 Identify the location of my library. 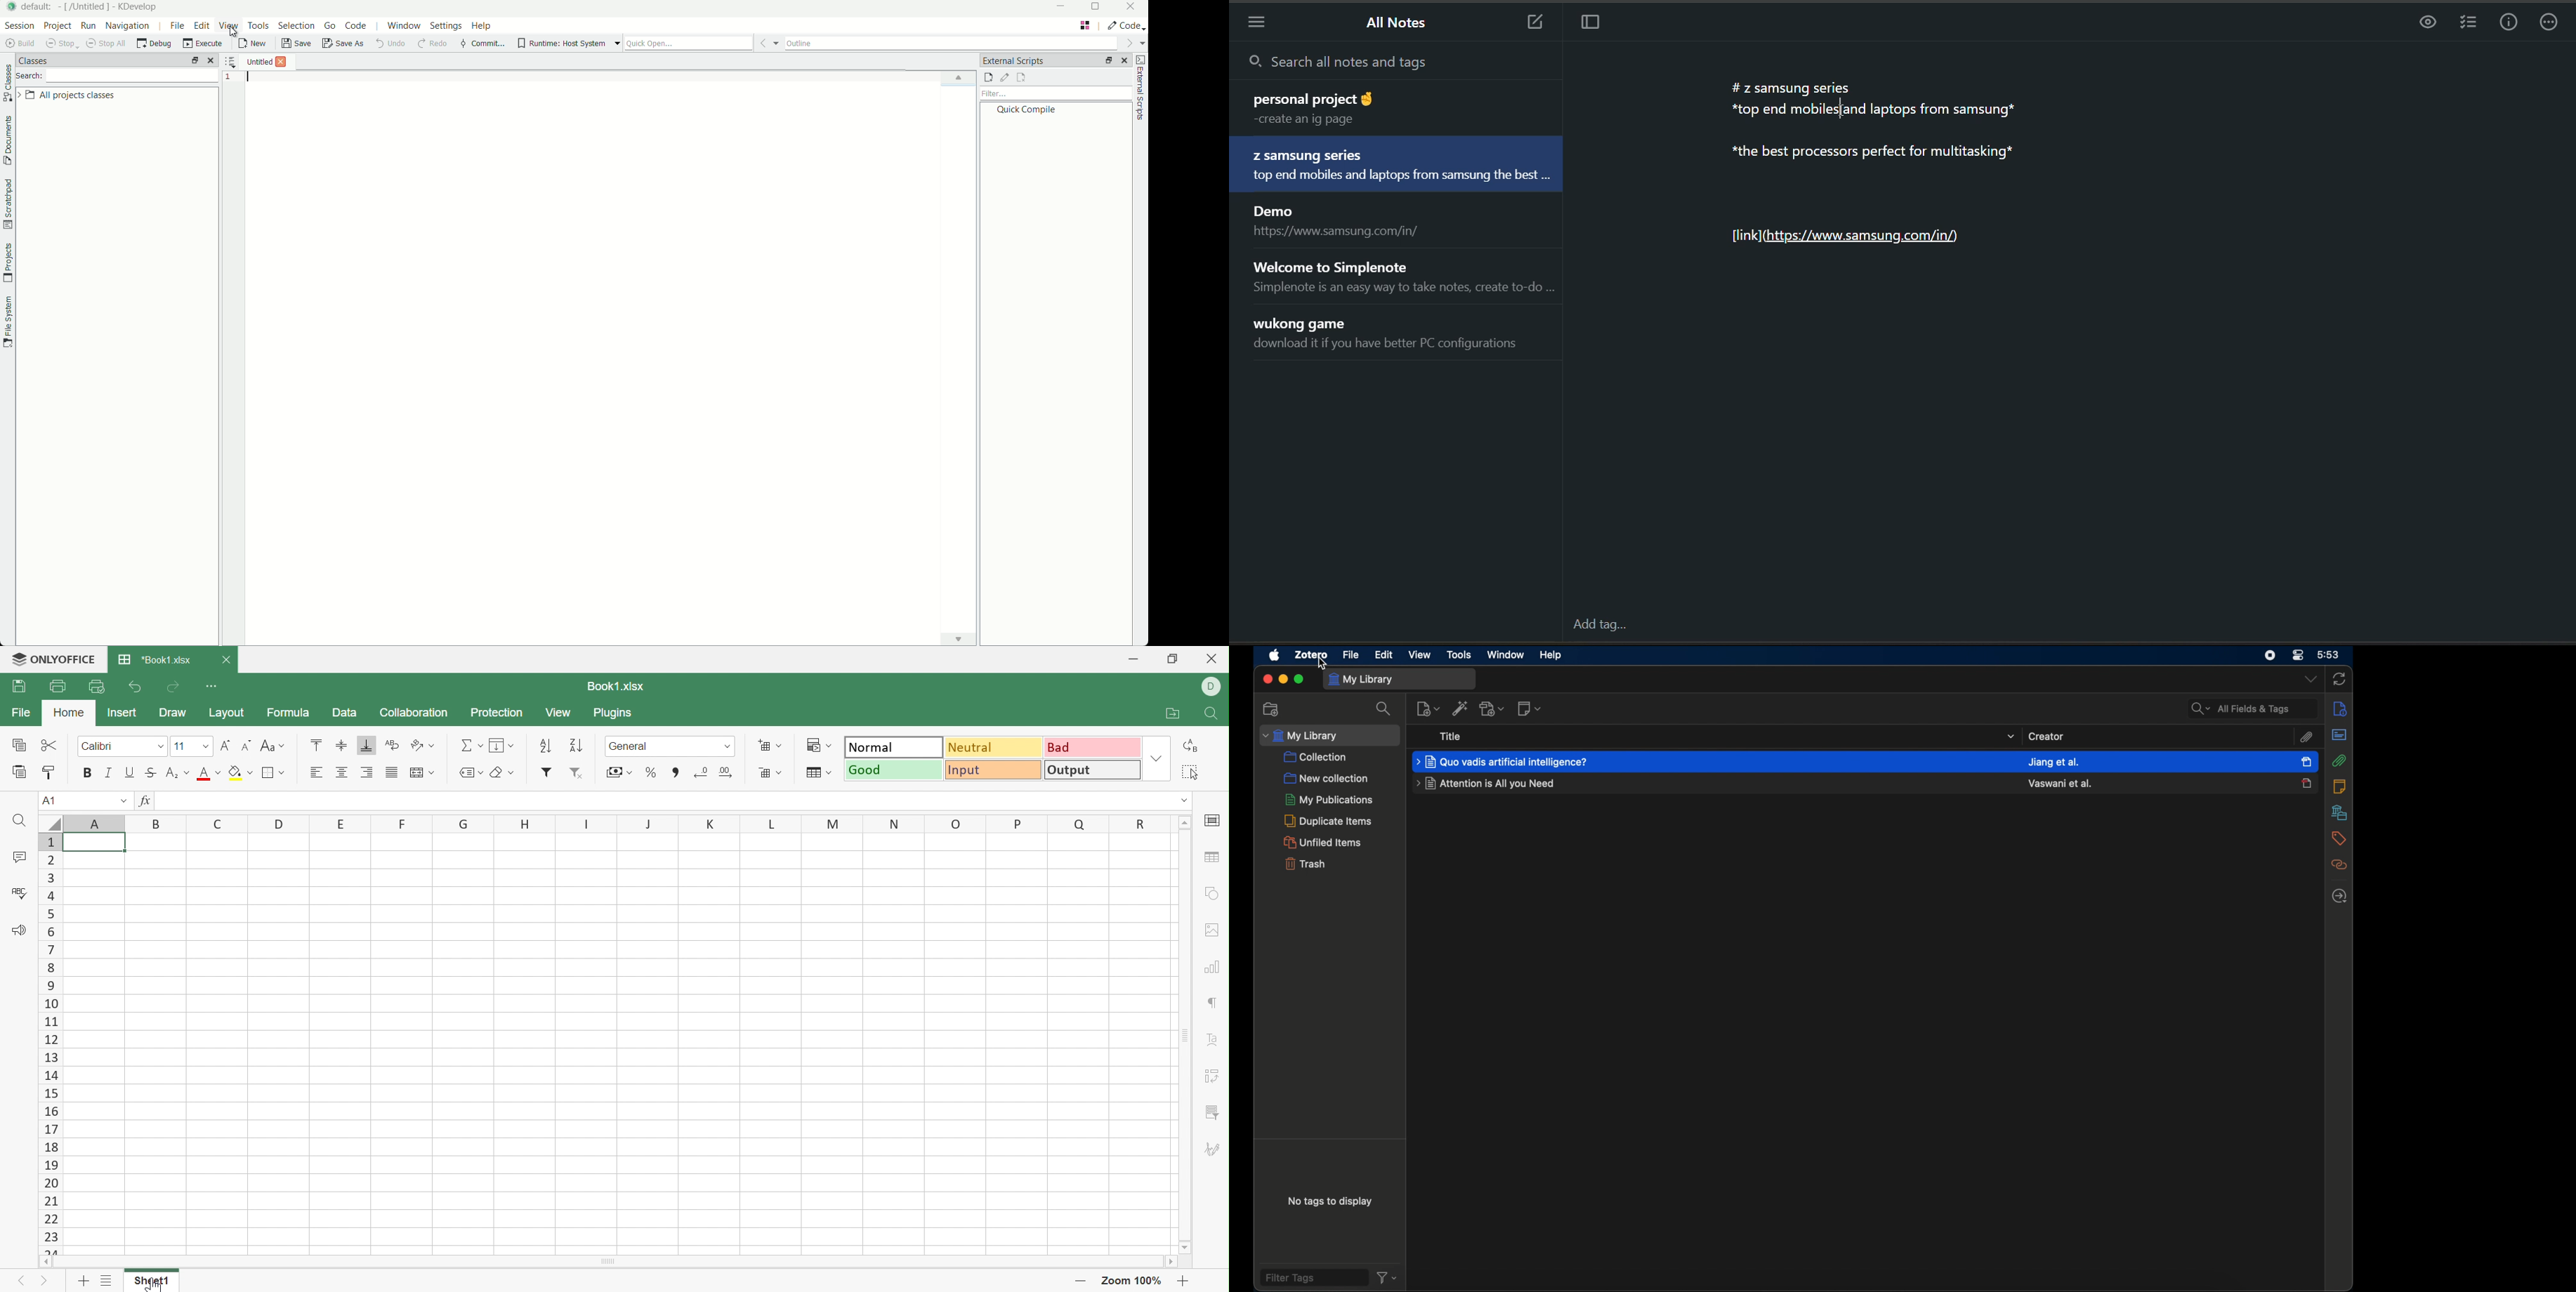
(1330, 735).